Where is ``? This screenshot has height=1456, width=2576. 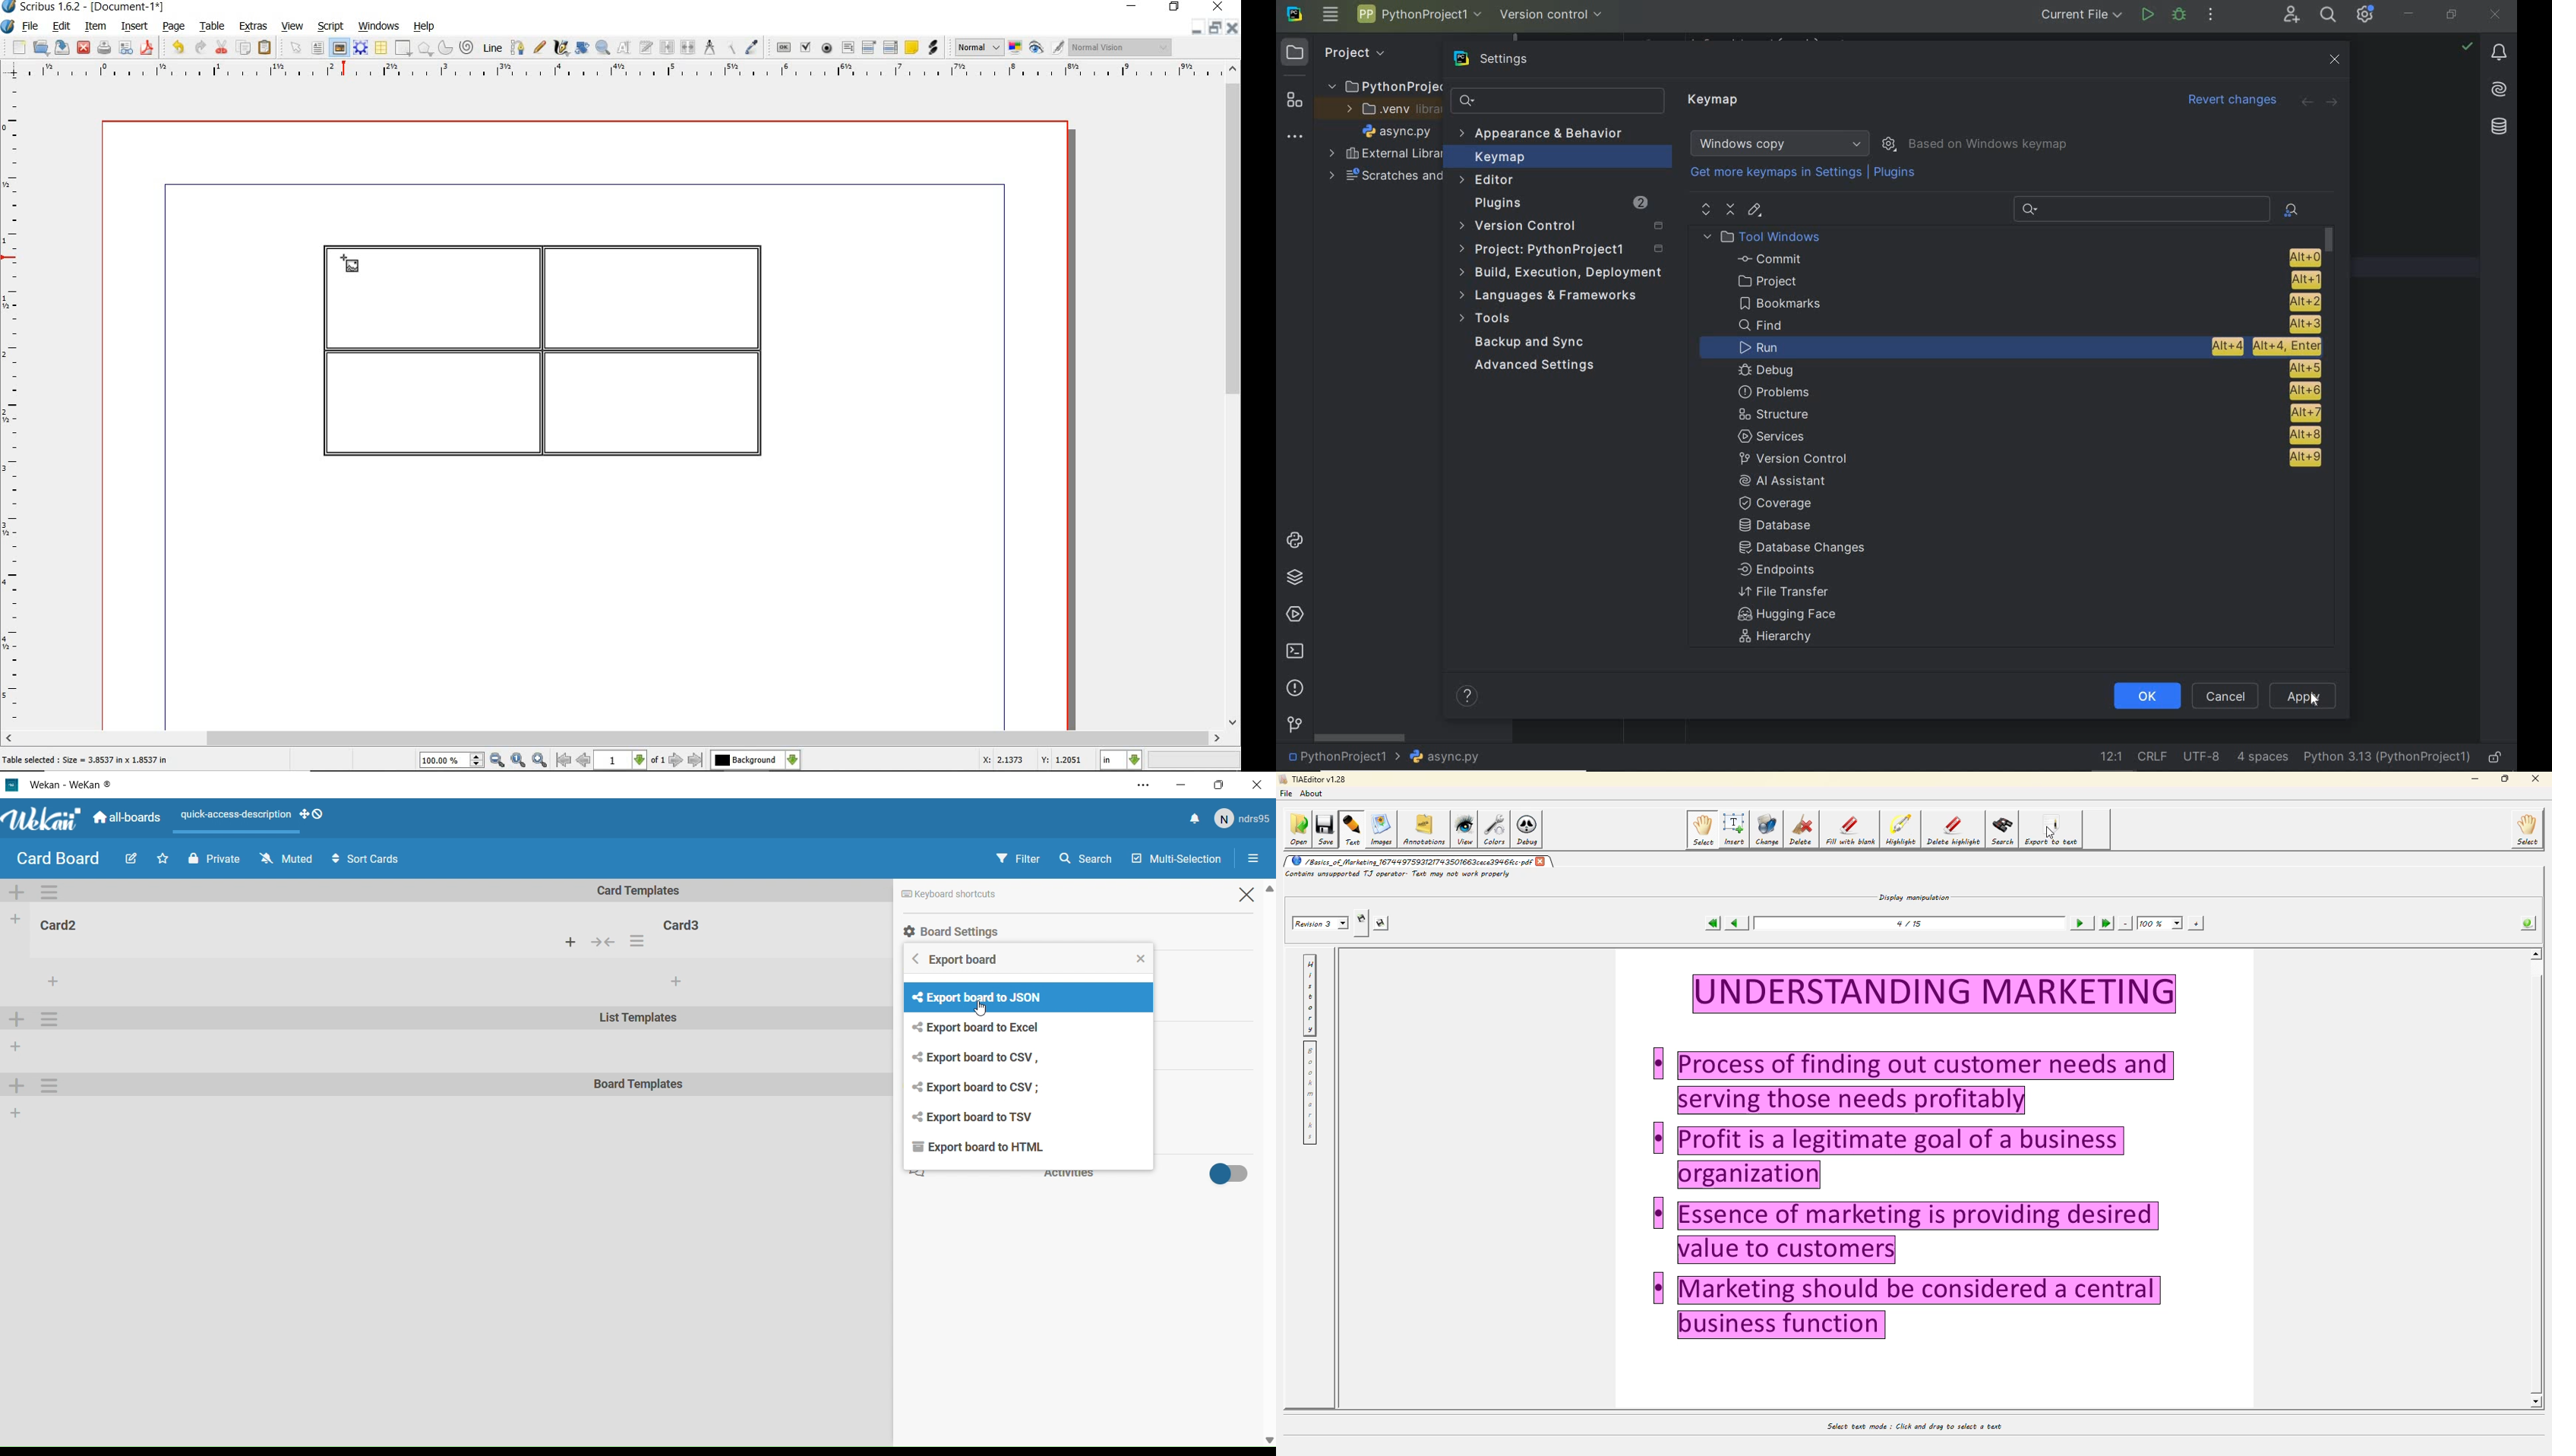
 is located at coordinates (45, 818).